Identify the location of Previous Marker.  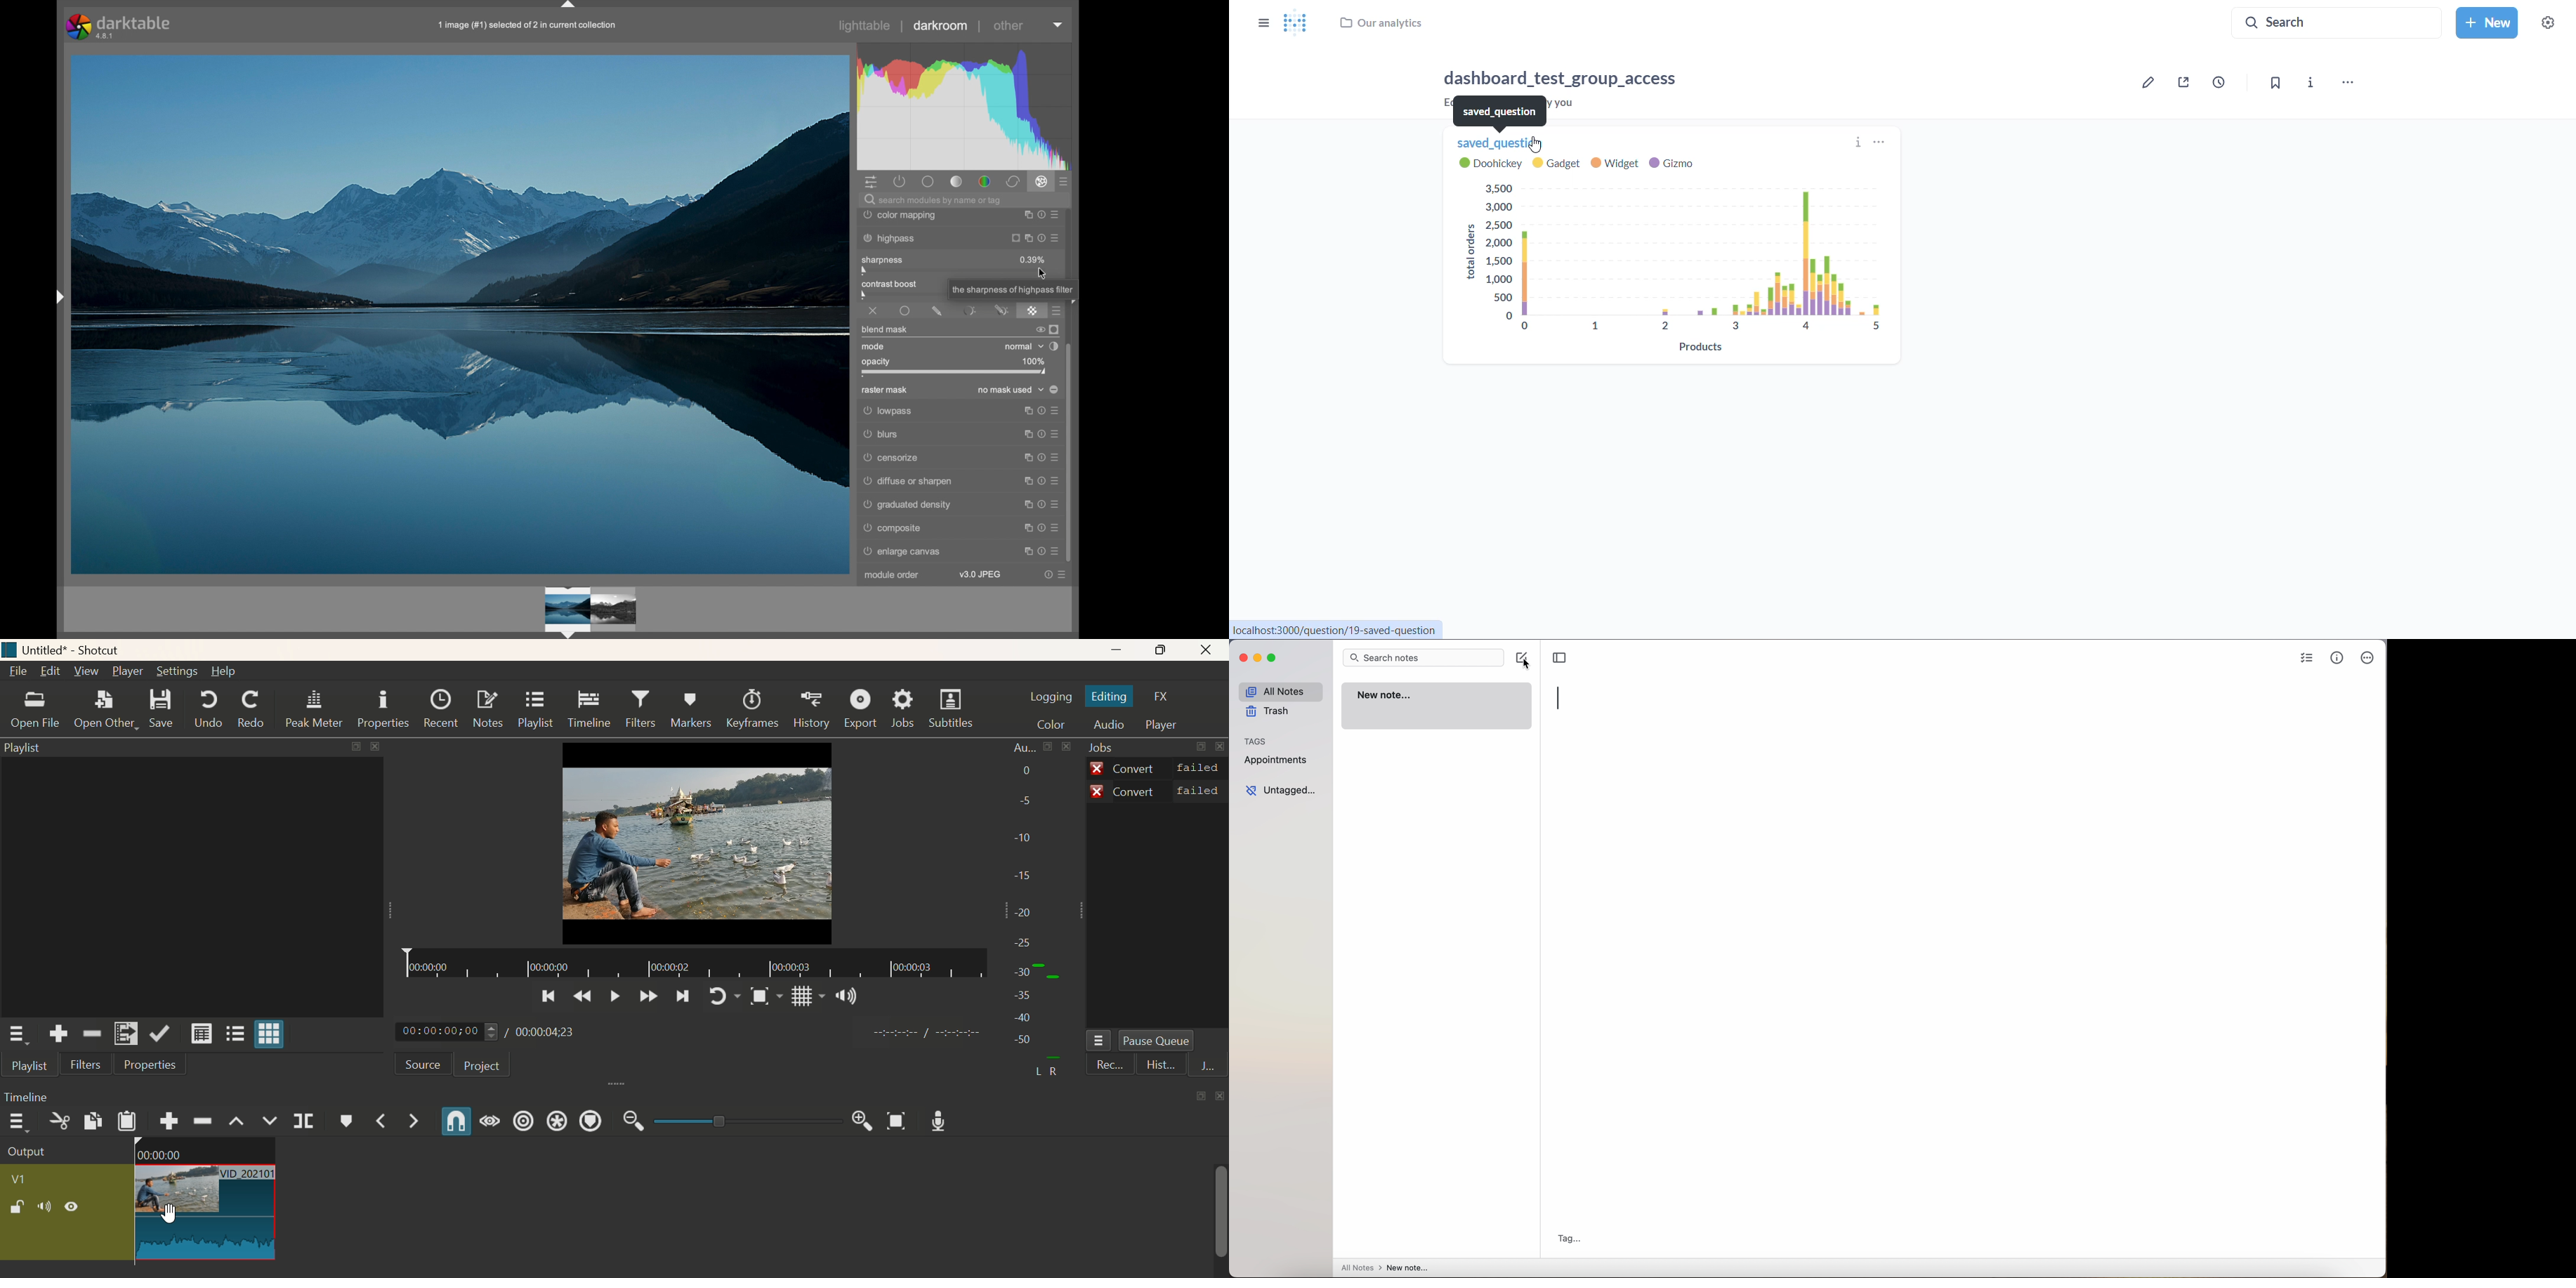
(388, 1121).